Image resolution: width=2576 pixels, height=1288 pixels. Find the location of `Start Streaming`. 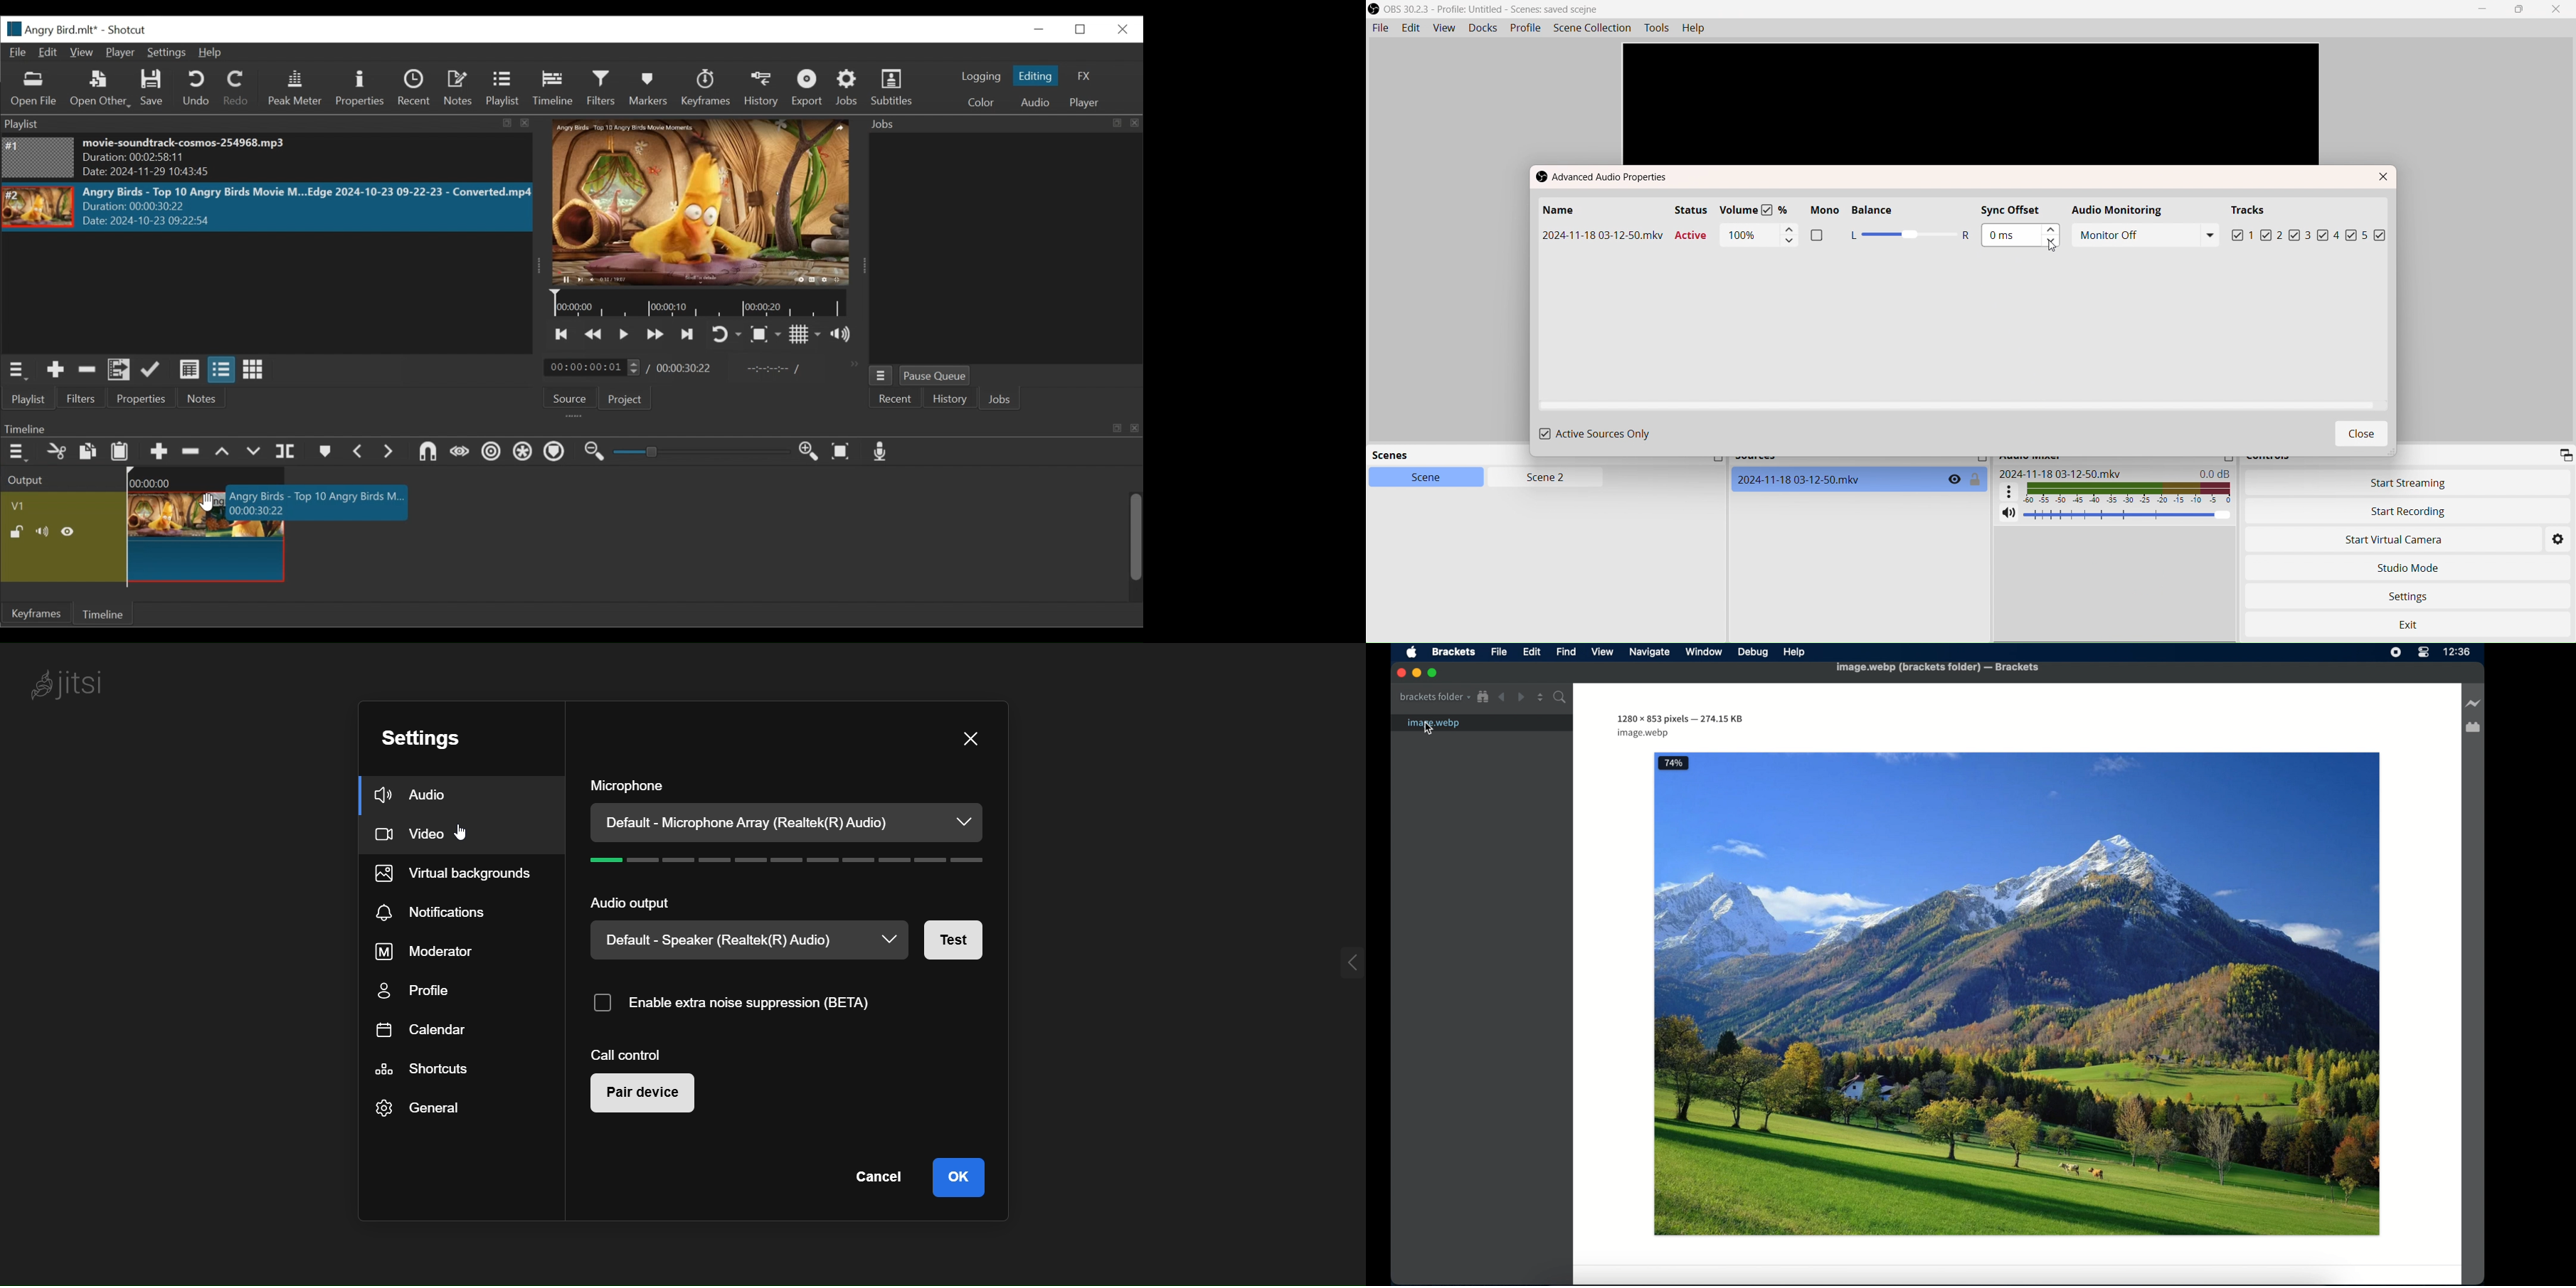

Start Streaming is located at coordinates (2412, 483).